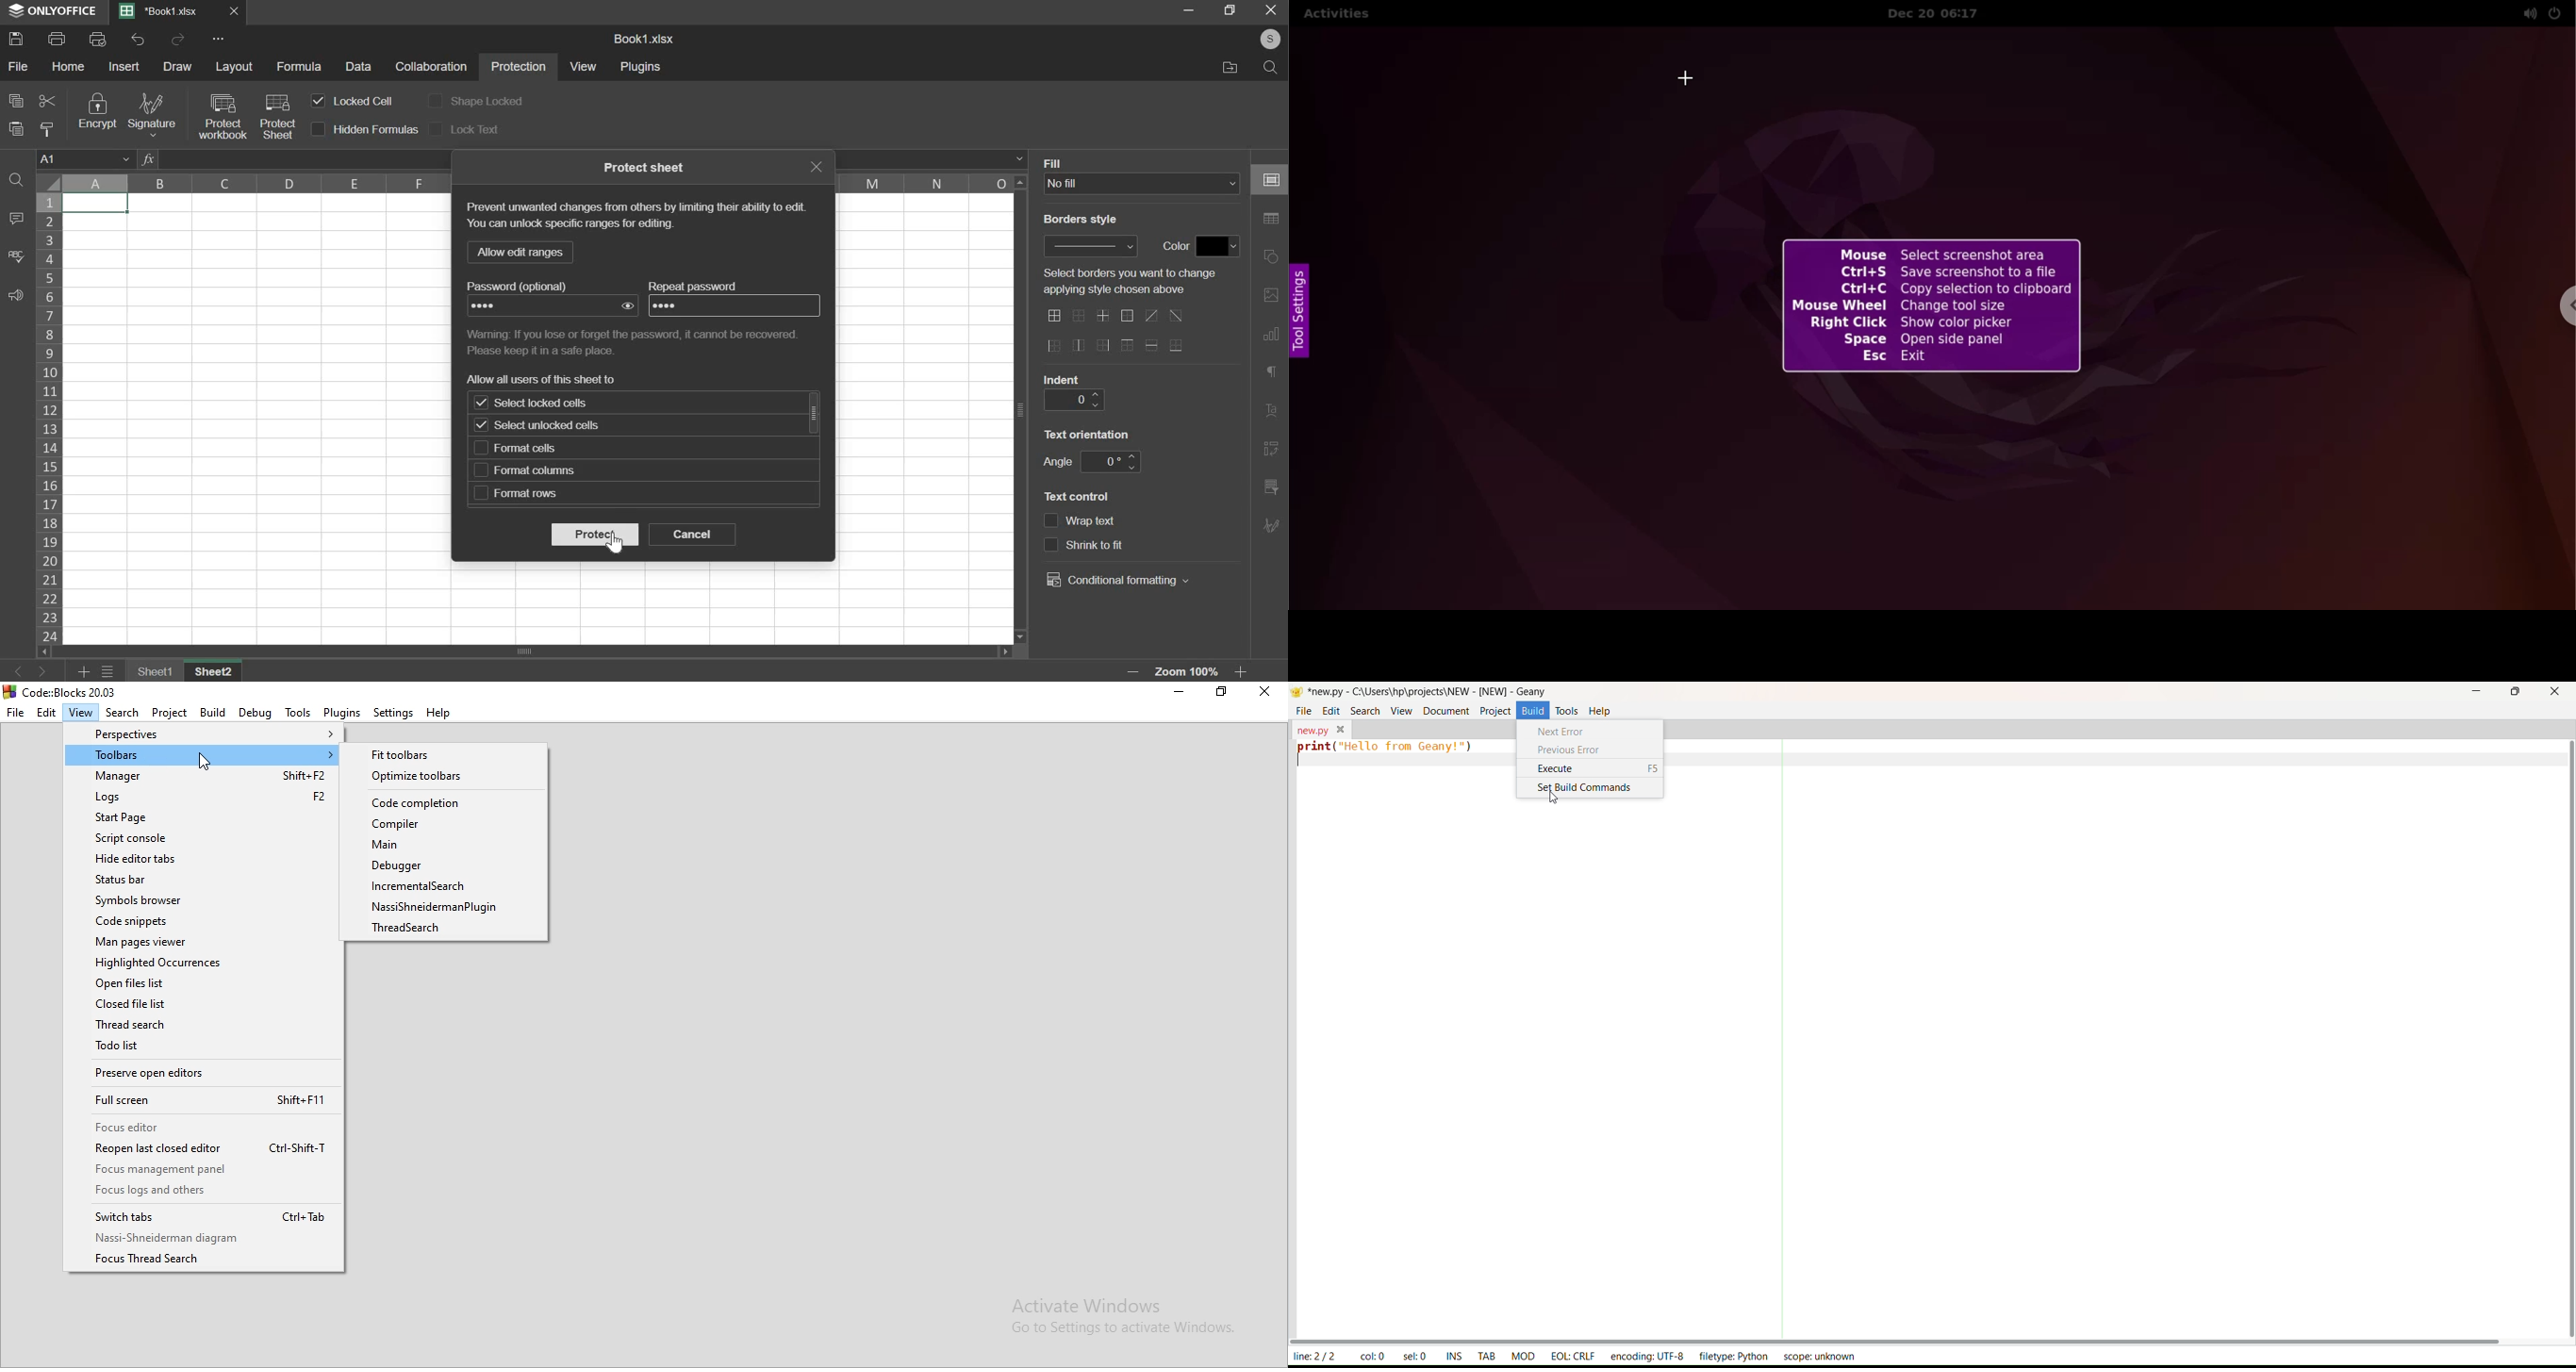 This screenshot has width=2576, height=1372. I want to click on Optimize toolbars, so click(453, 776).